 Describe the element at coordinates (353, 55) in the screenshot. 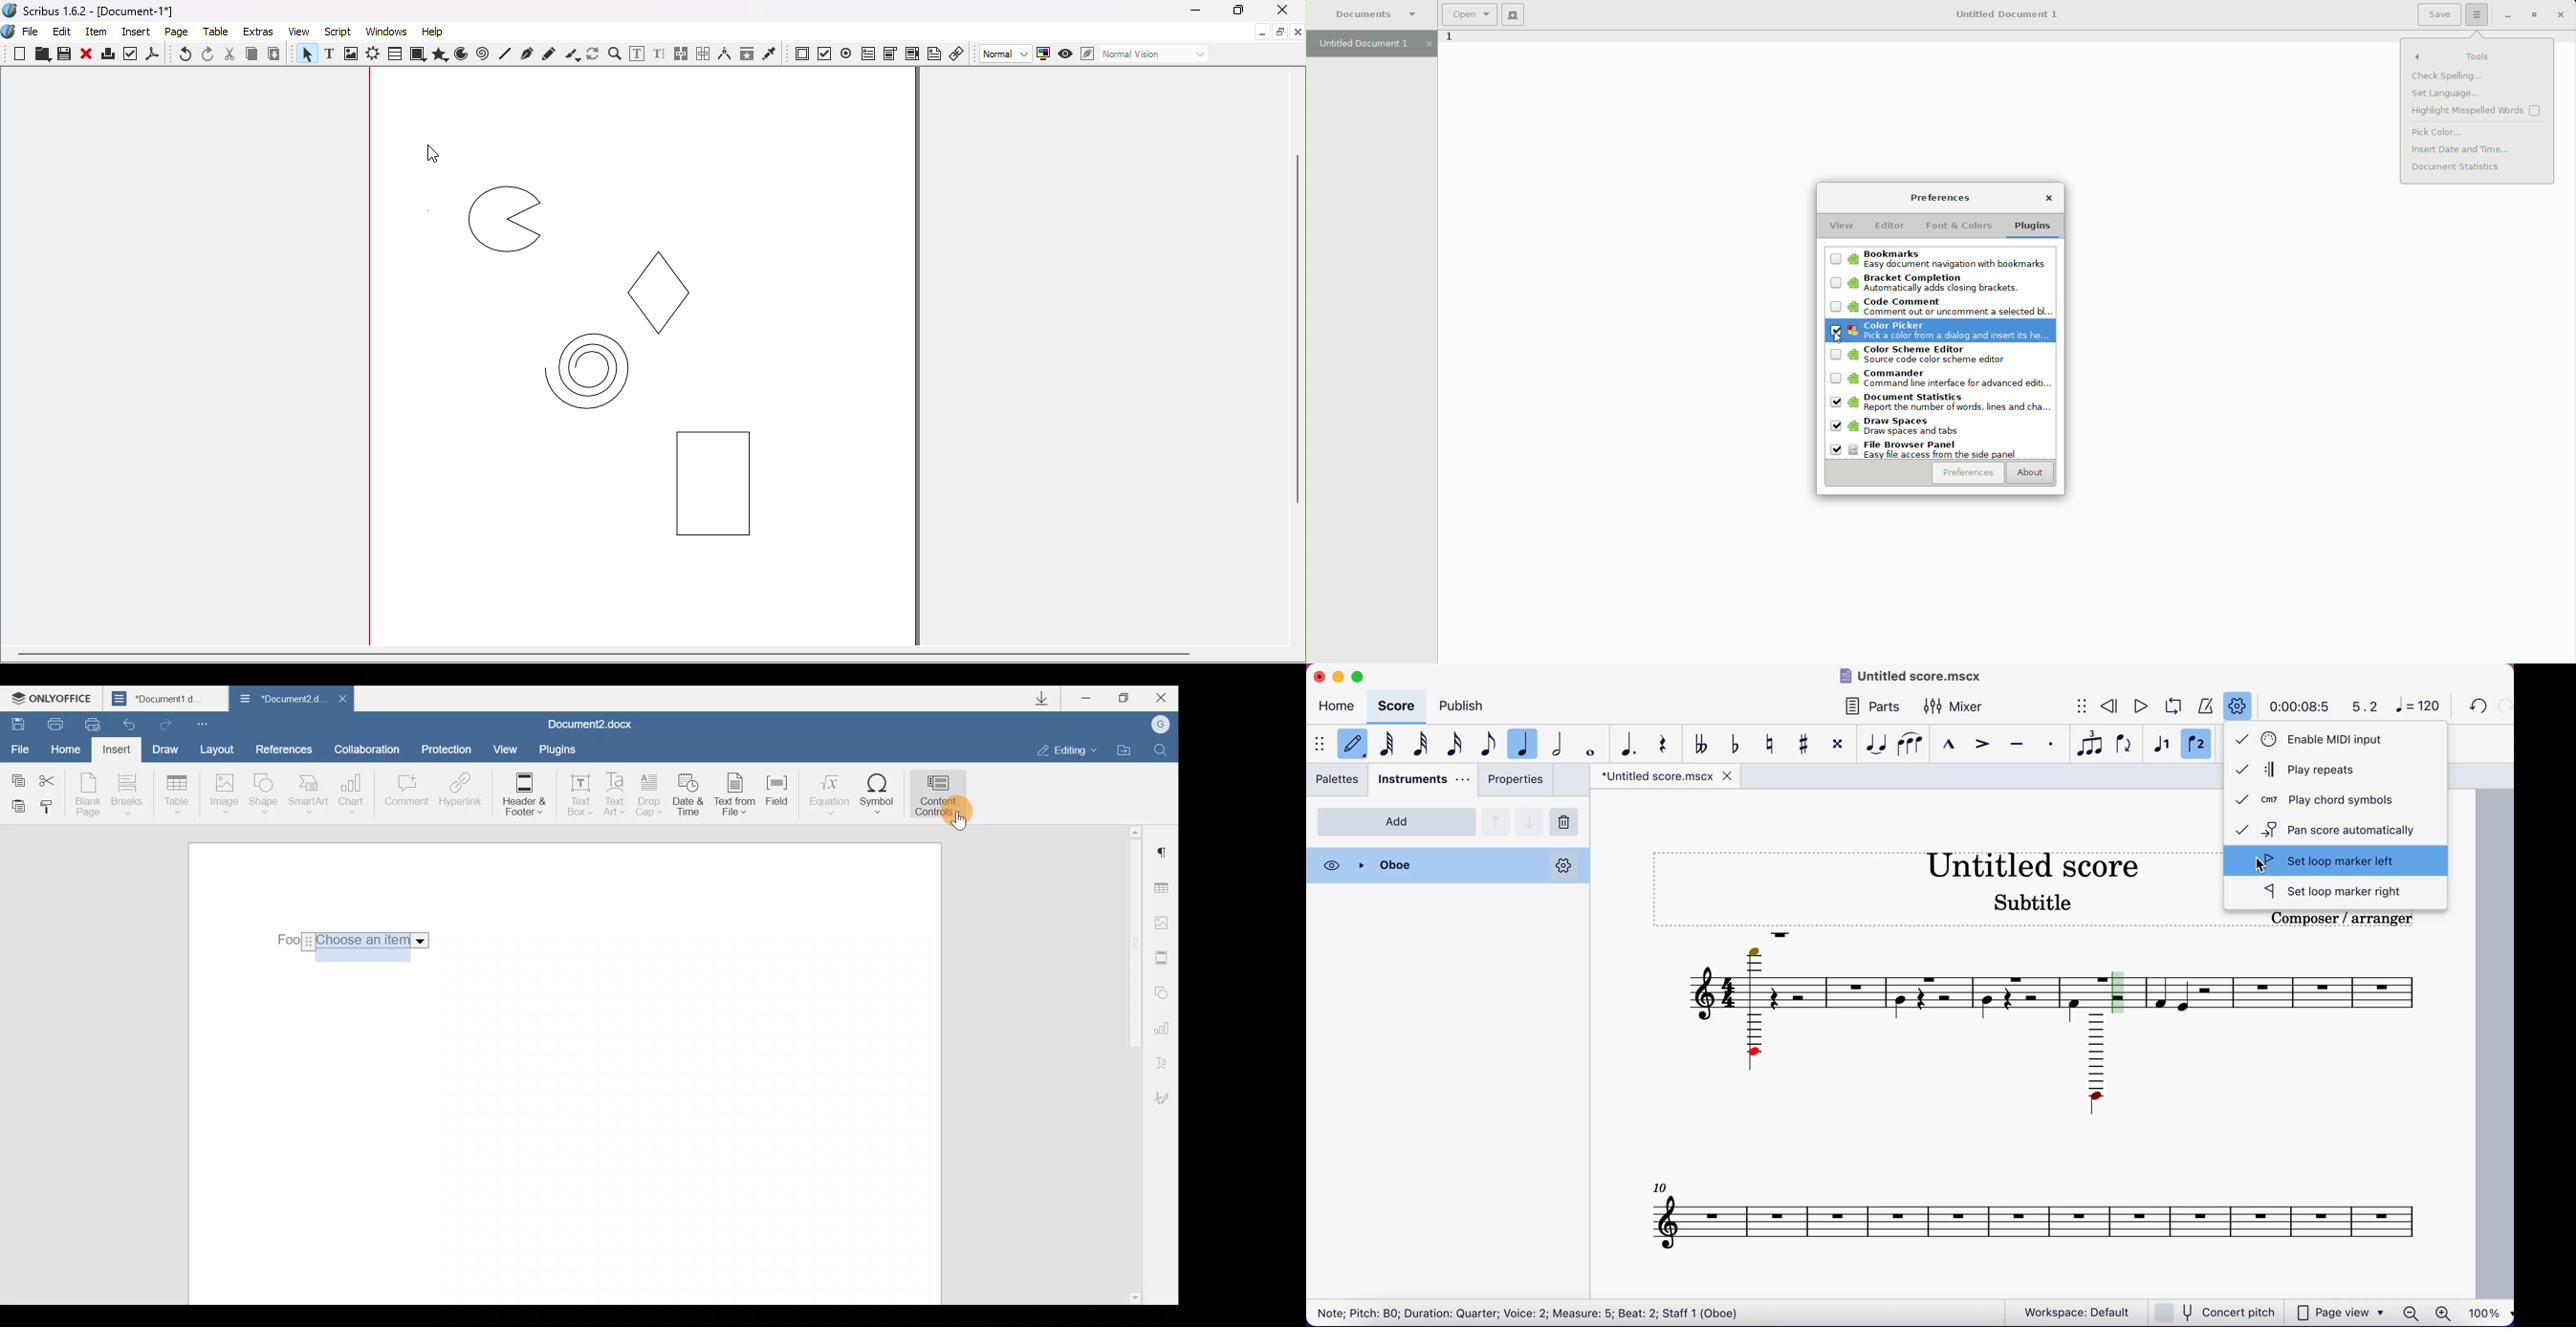

I see `Image frame` at that location.